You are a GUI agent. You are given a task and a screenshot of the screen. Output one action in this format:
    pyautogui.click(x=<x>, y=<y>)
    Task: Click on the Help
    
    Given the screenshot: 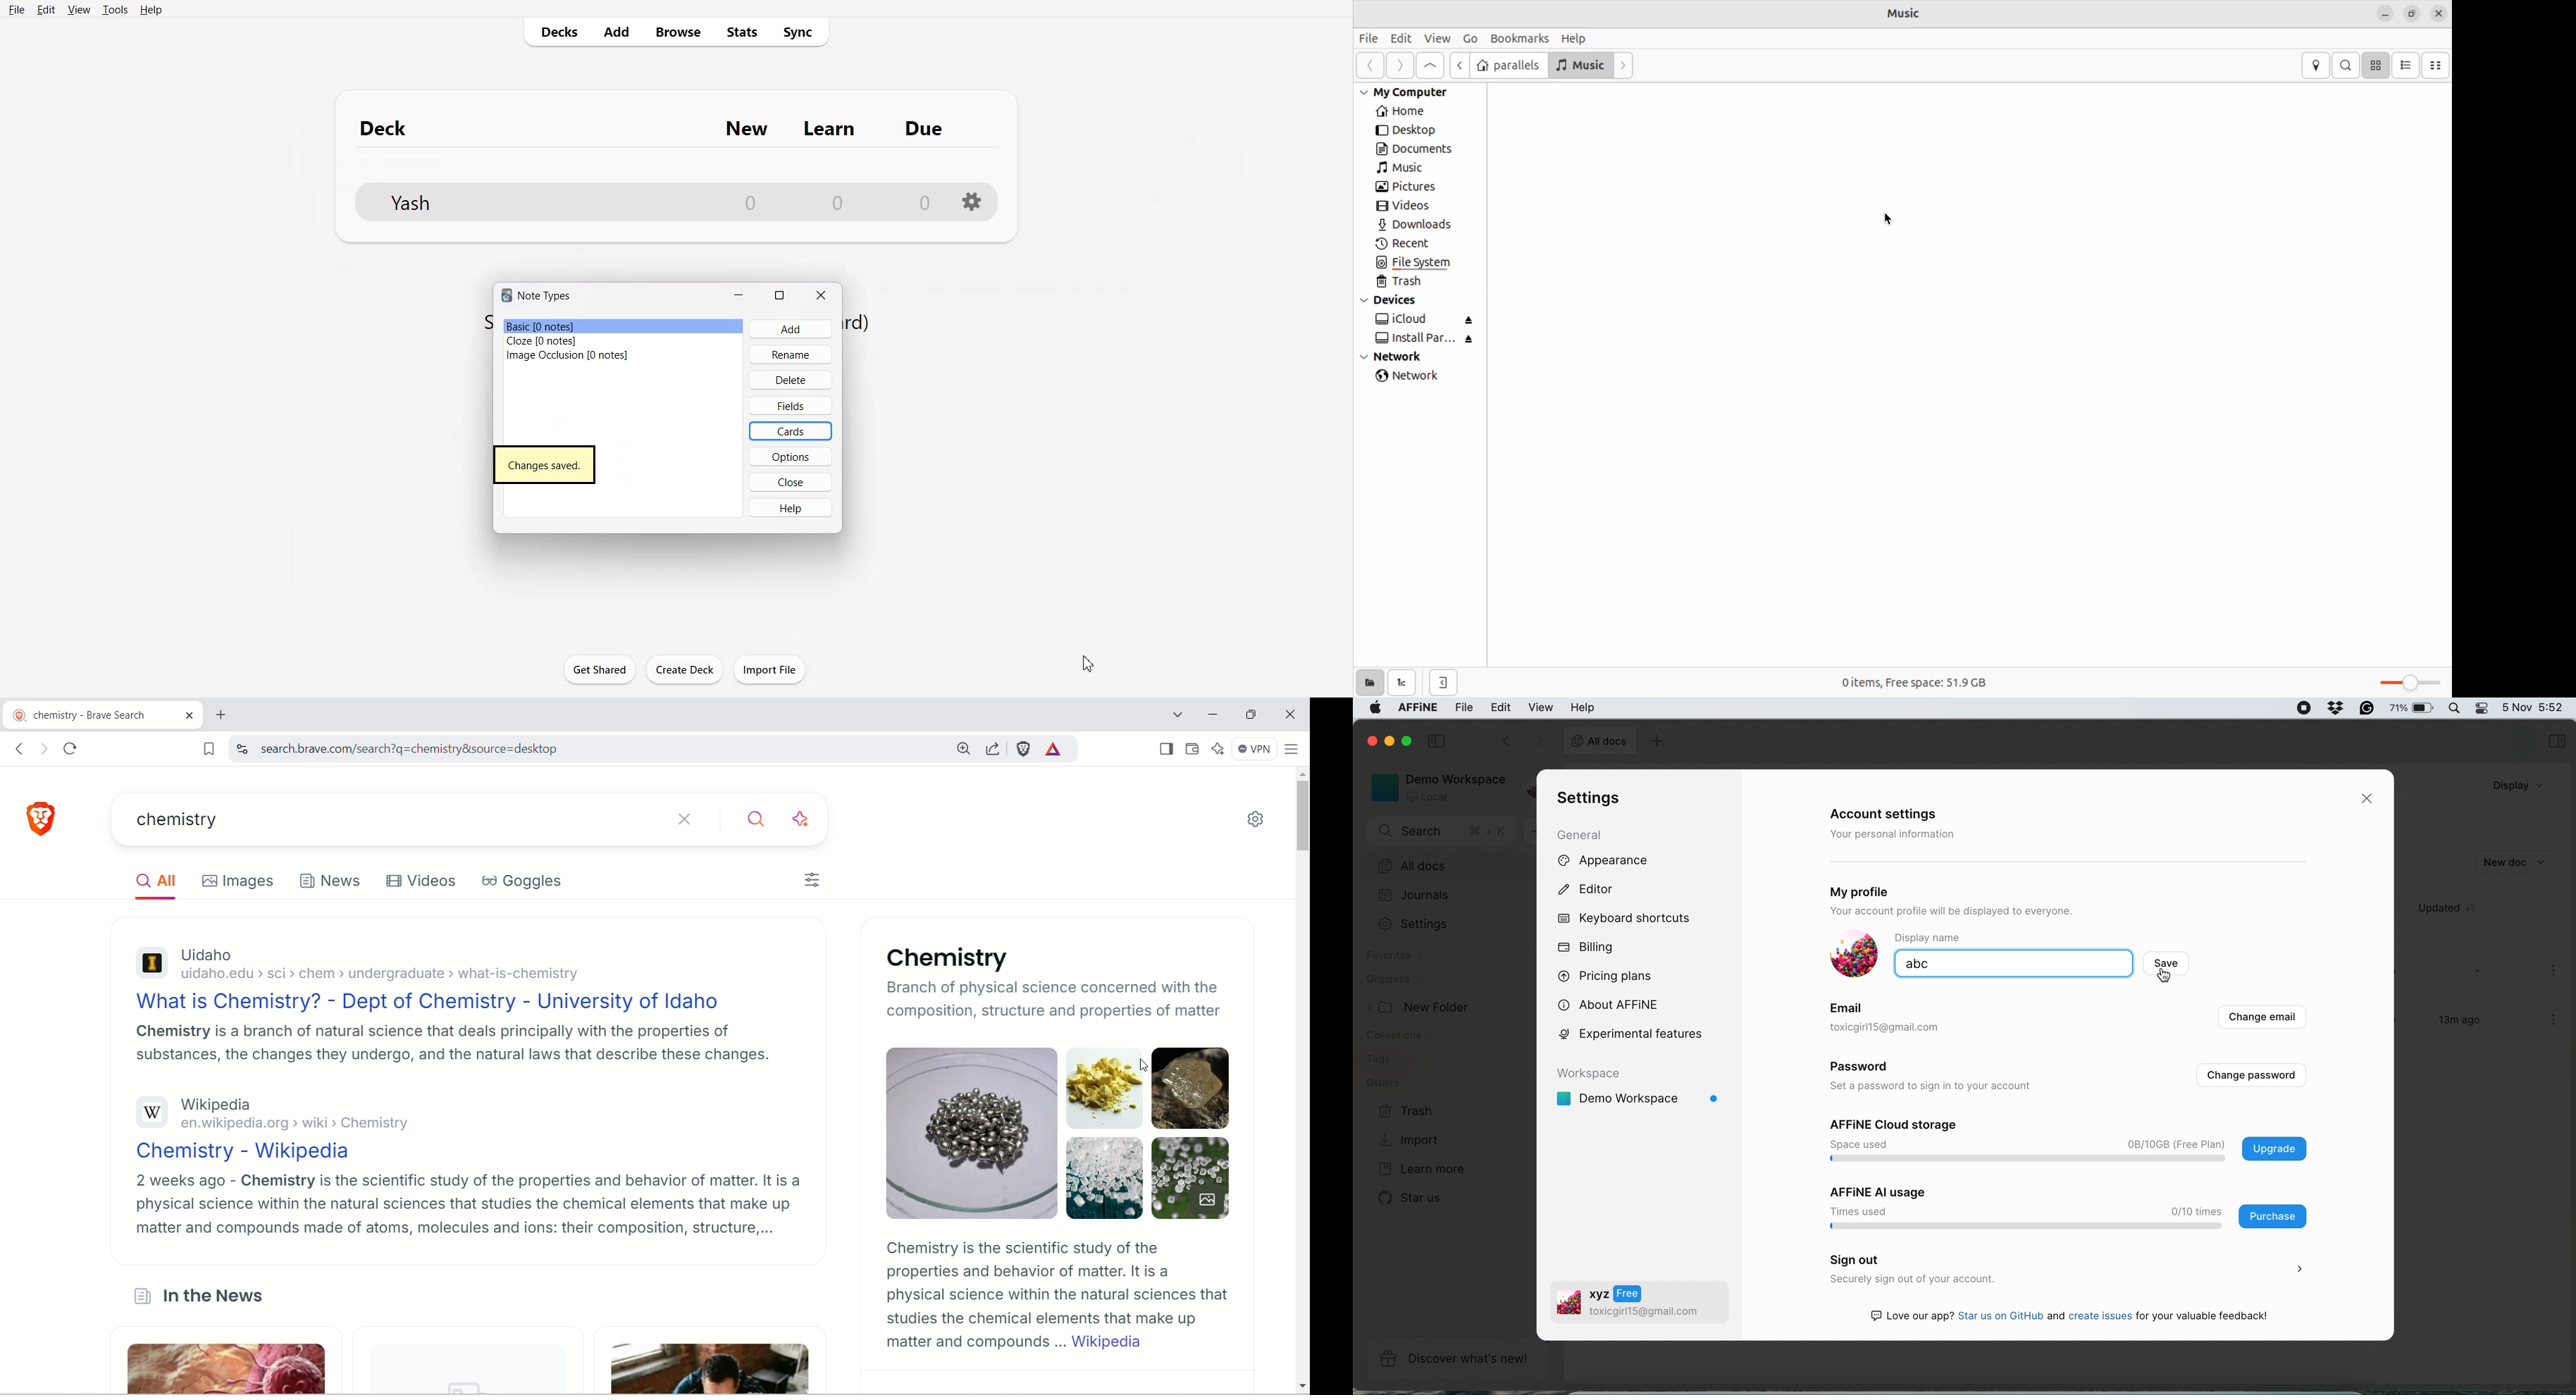 What is the action you would take?
    pyautogui.click(x=150, y=10)
    